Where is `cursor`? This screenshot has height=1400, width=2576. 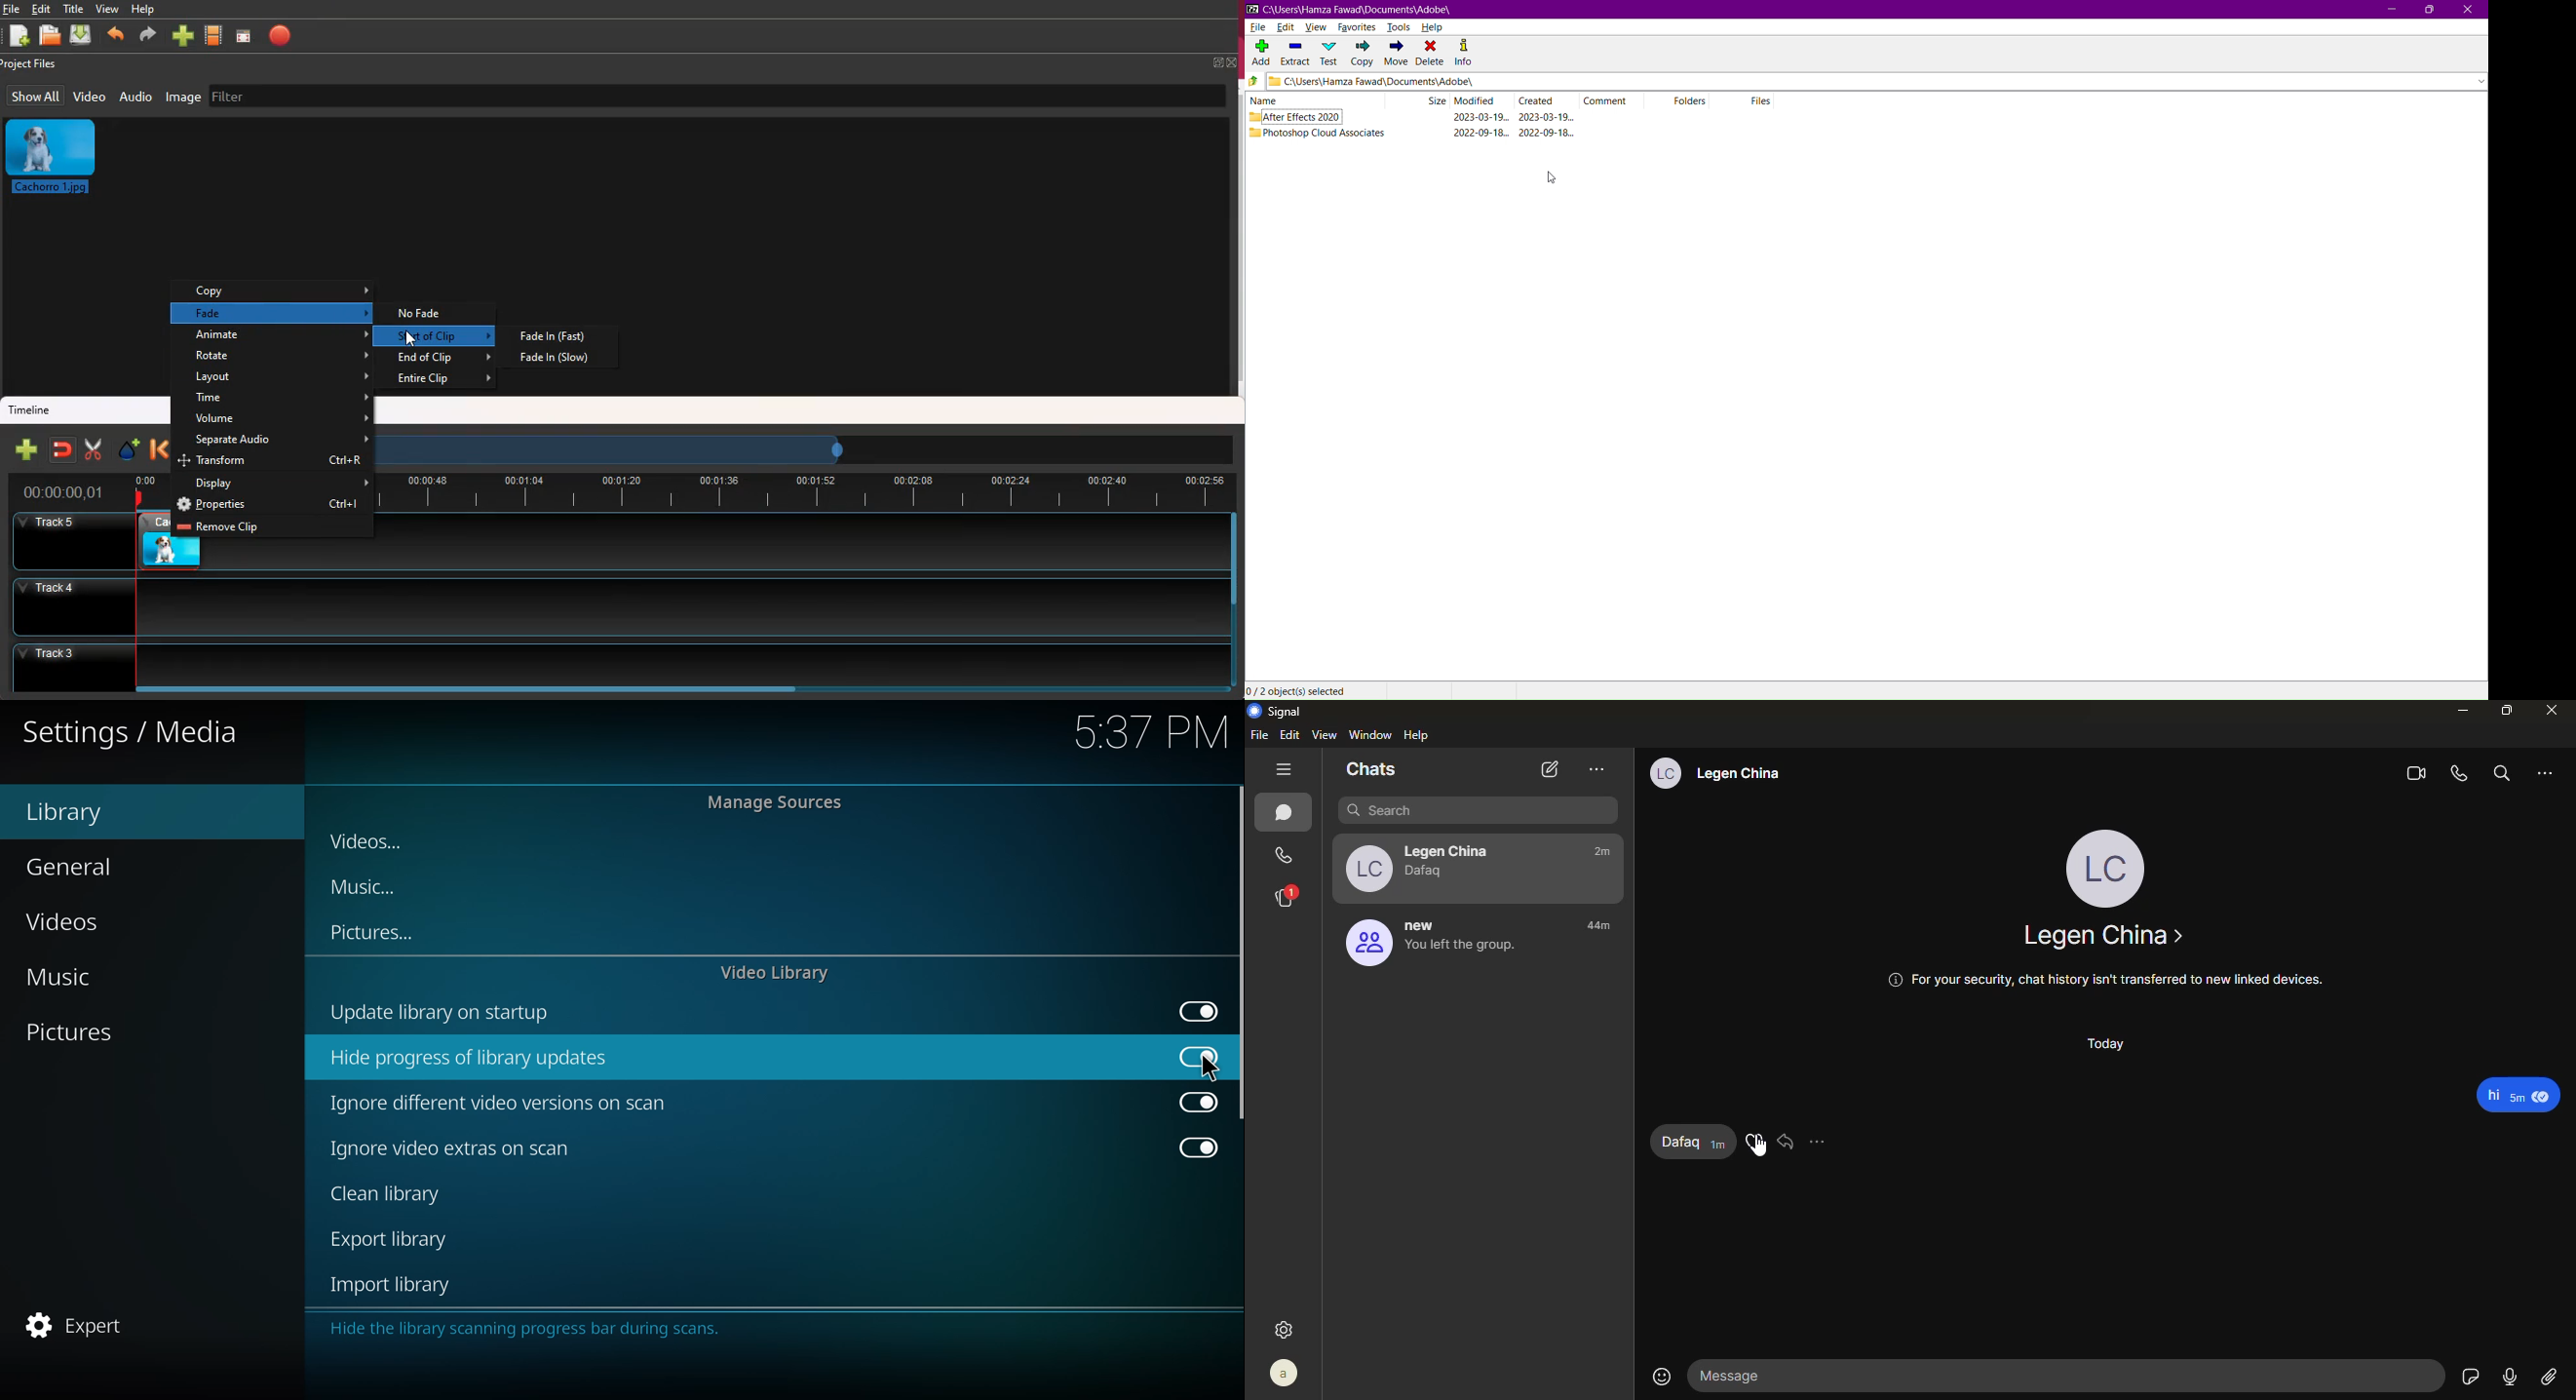 cursor is located at coordinates (1202, 1067).